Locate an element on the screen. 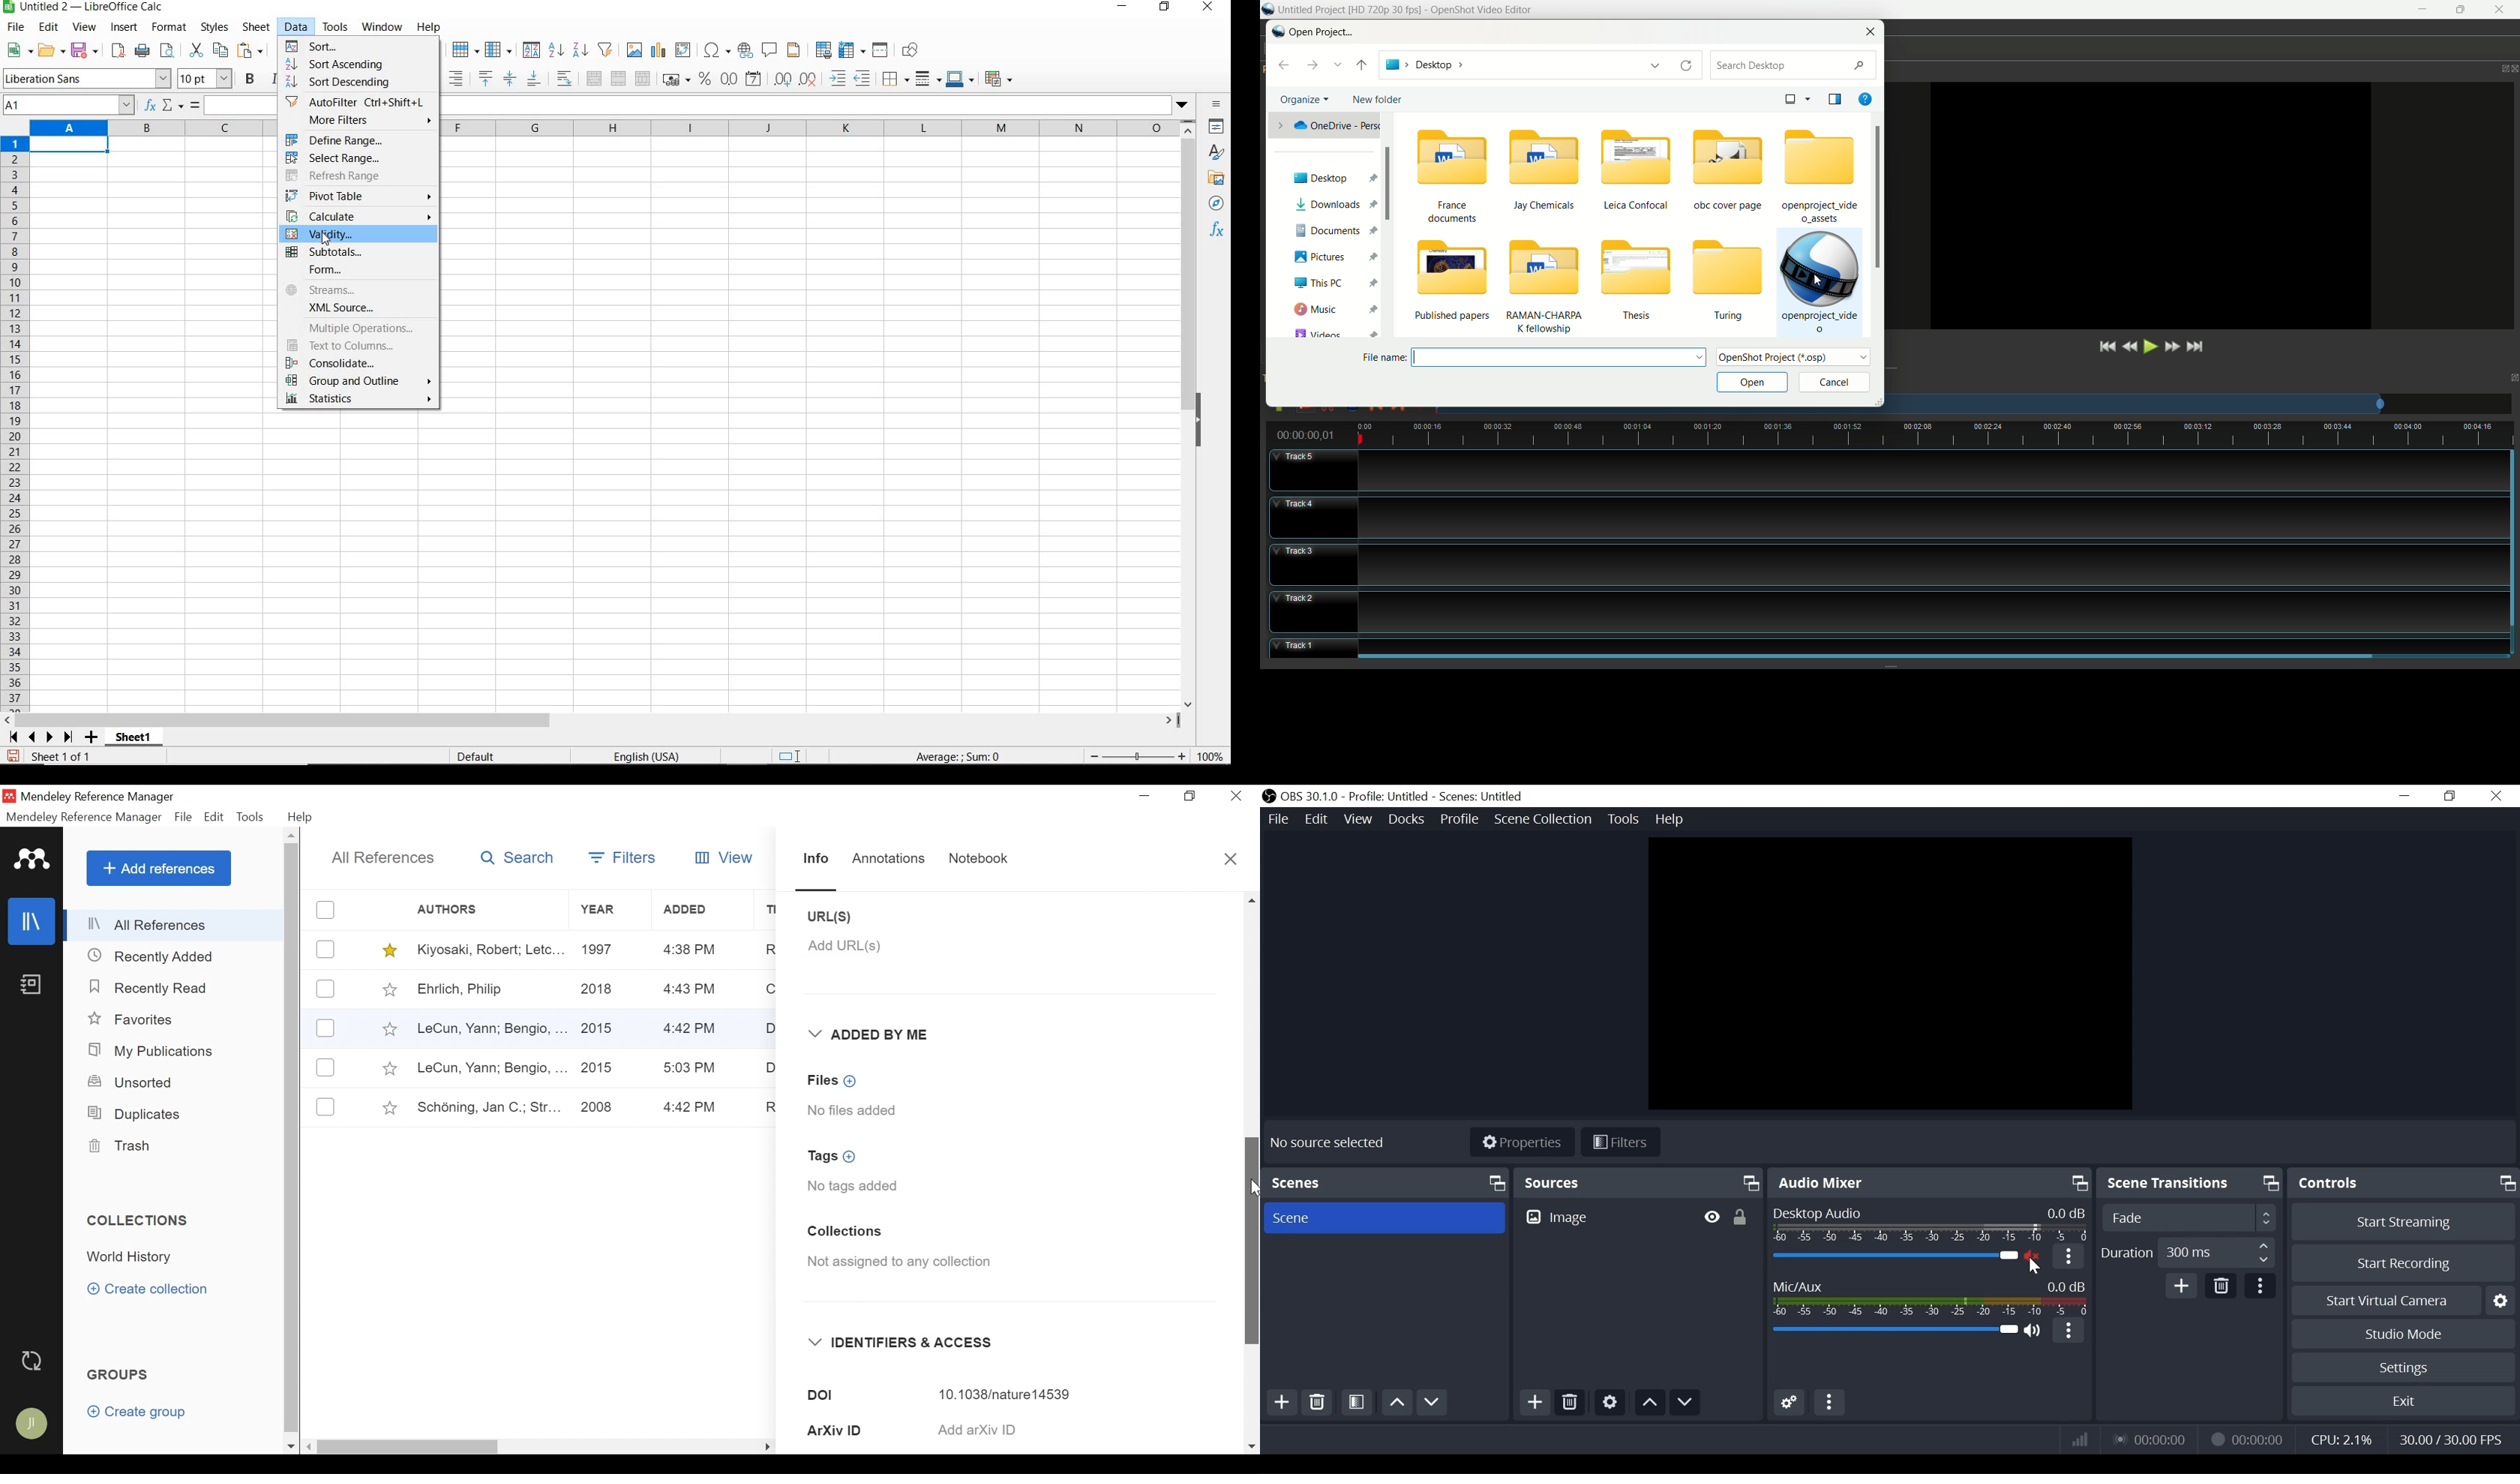 The width and height of the screenshot is (2520, 1484). Collections is located at coordinates (142, 1221).